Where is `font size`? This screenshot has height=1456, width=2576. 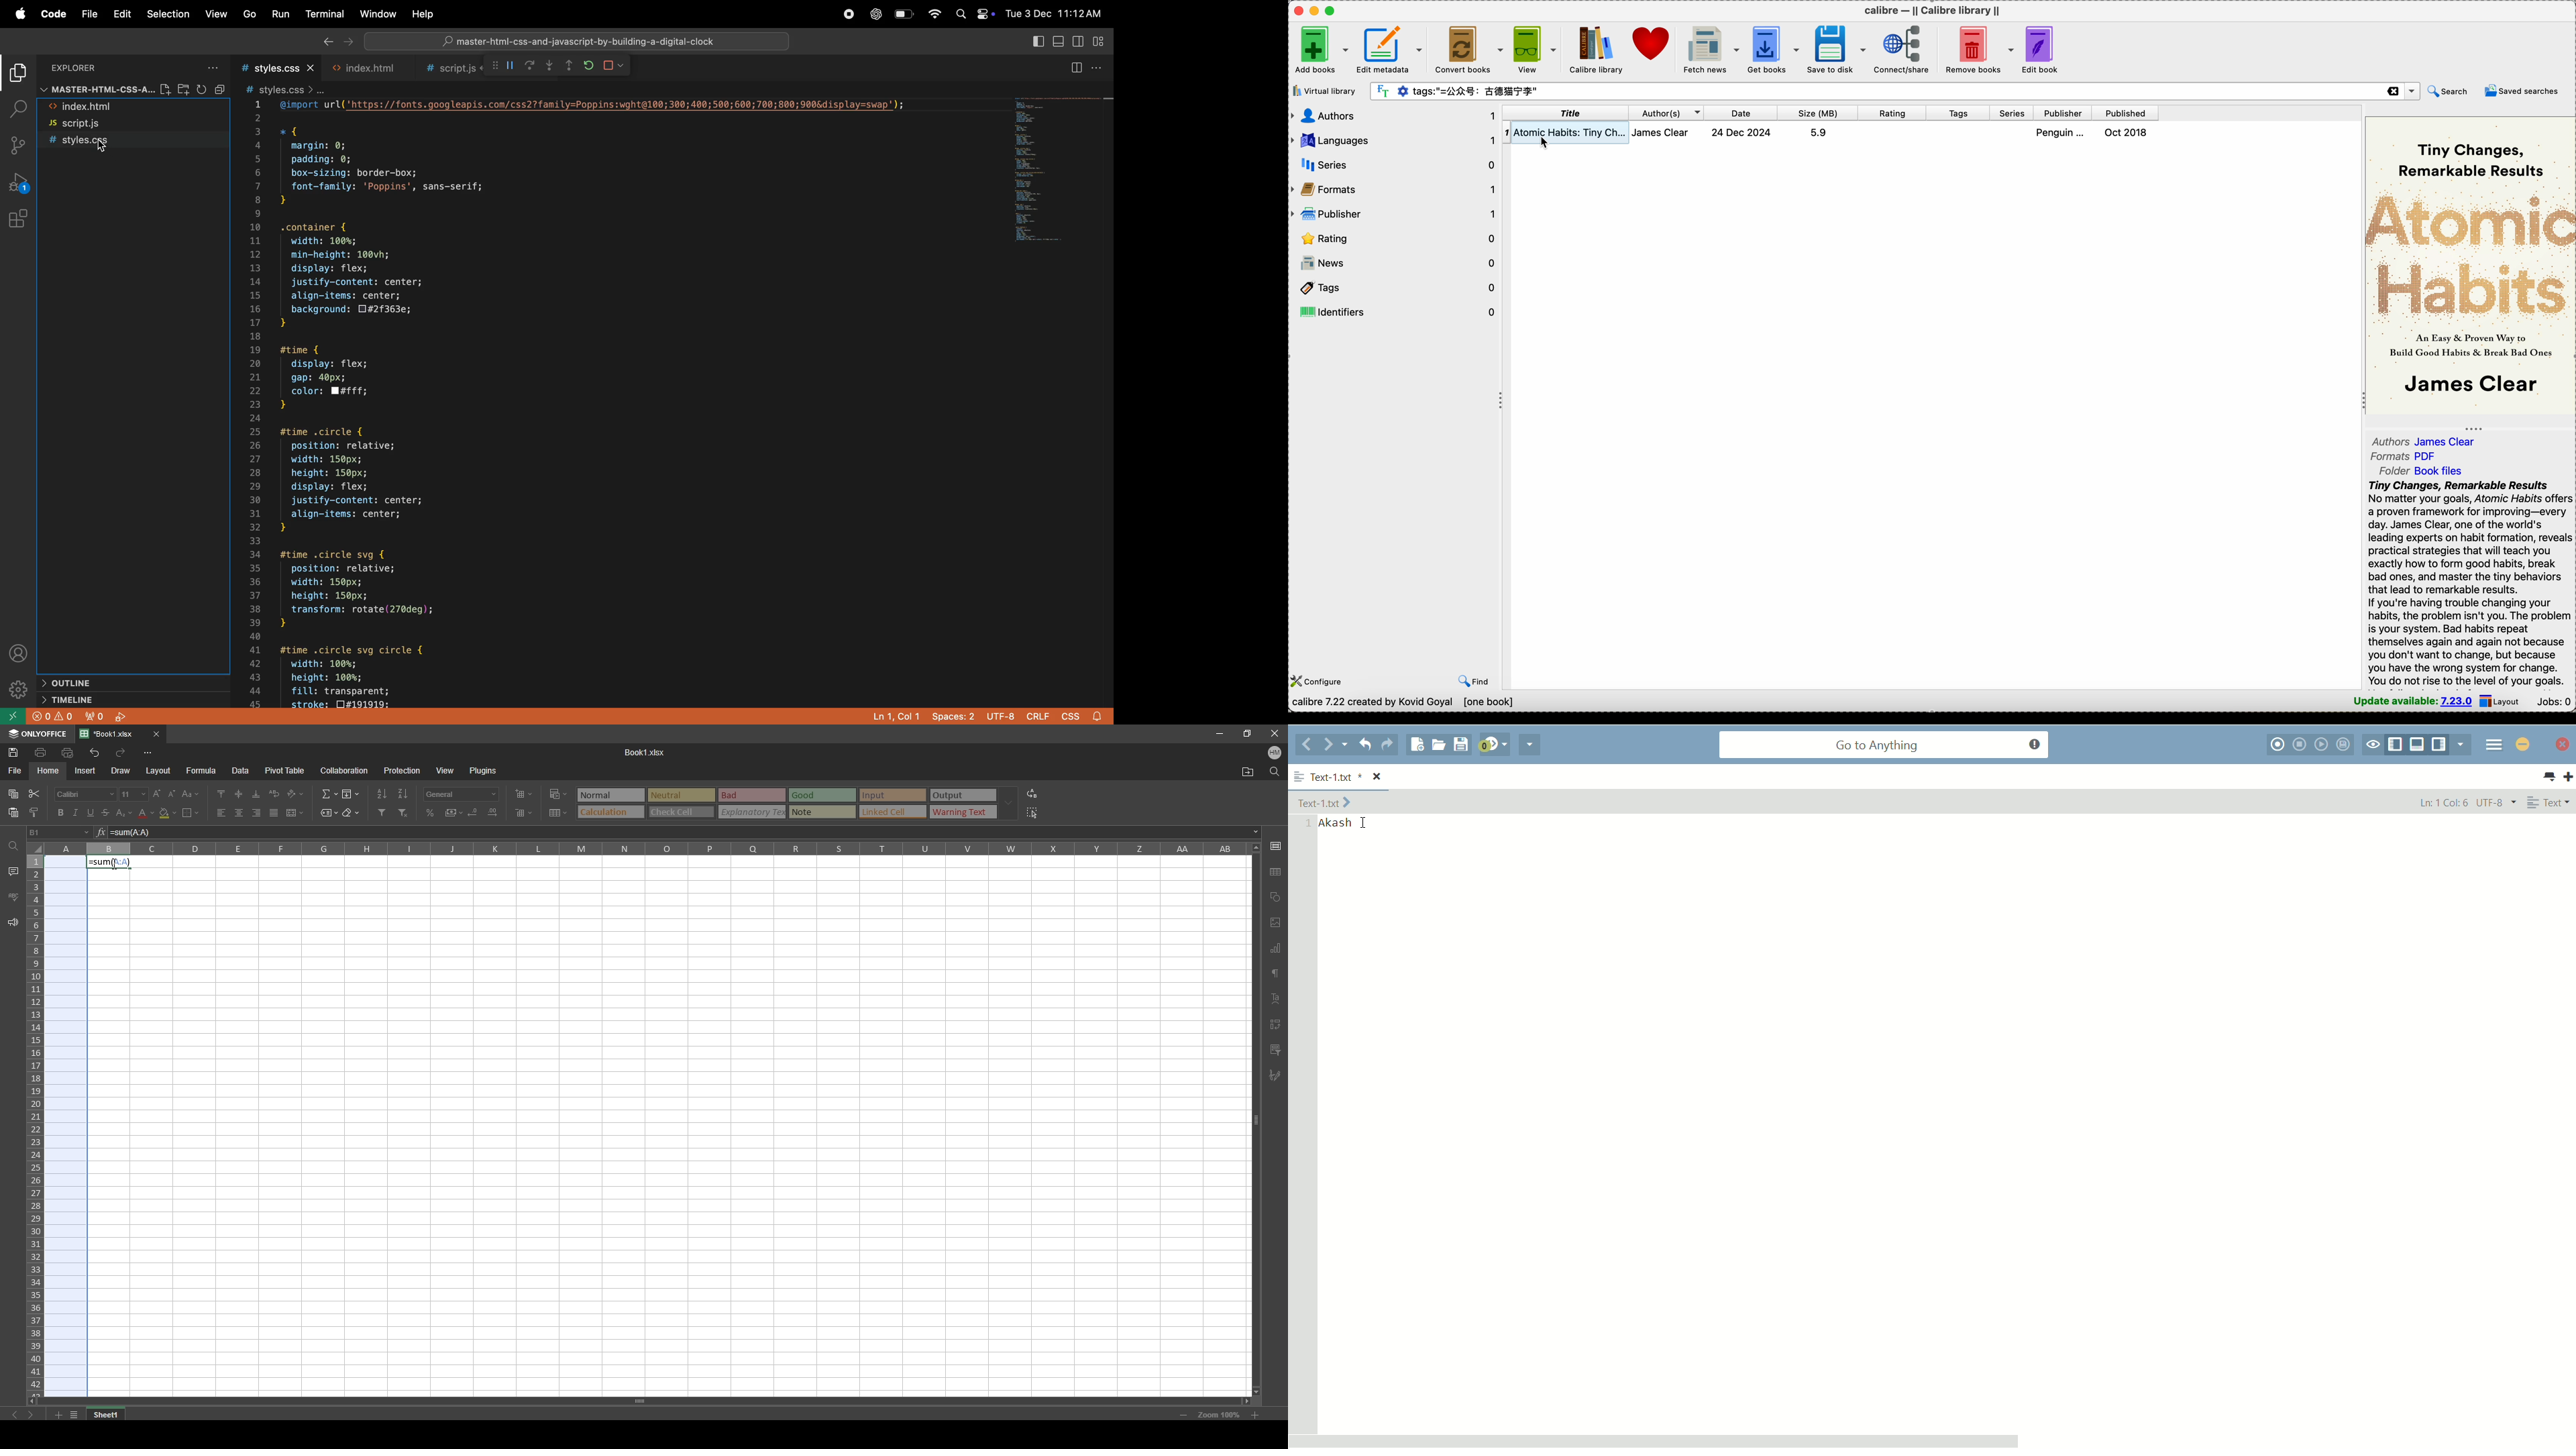
font size is located at coordinates (133, 794).